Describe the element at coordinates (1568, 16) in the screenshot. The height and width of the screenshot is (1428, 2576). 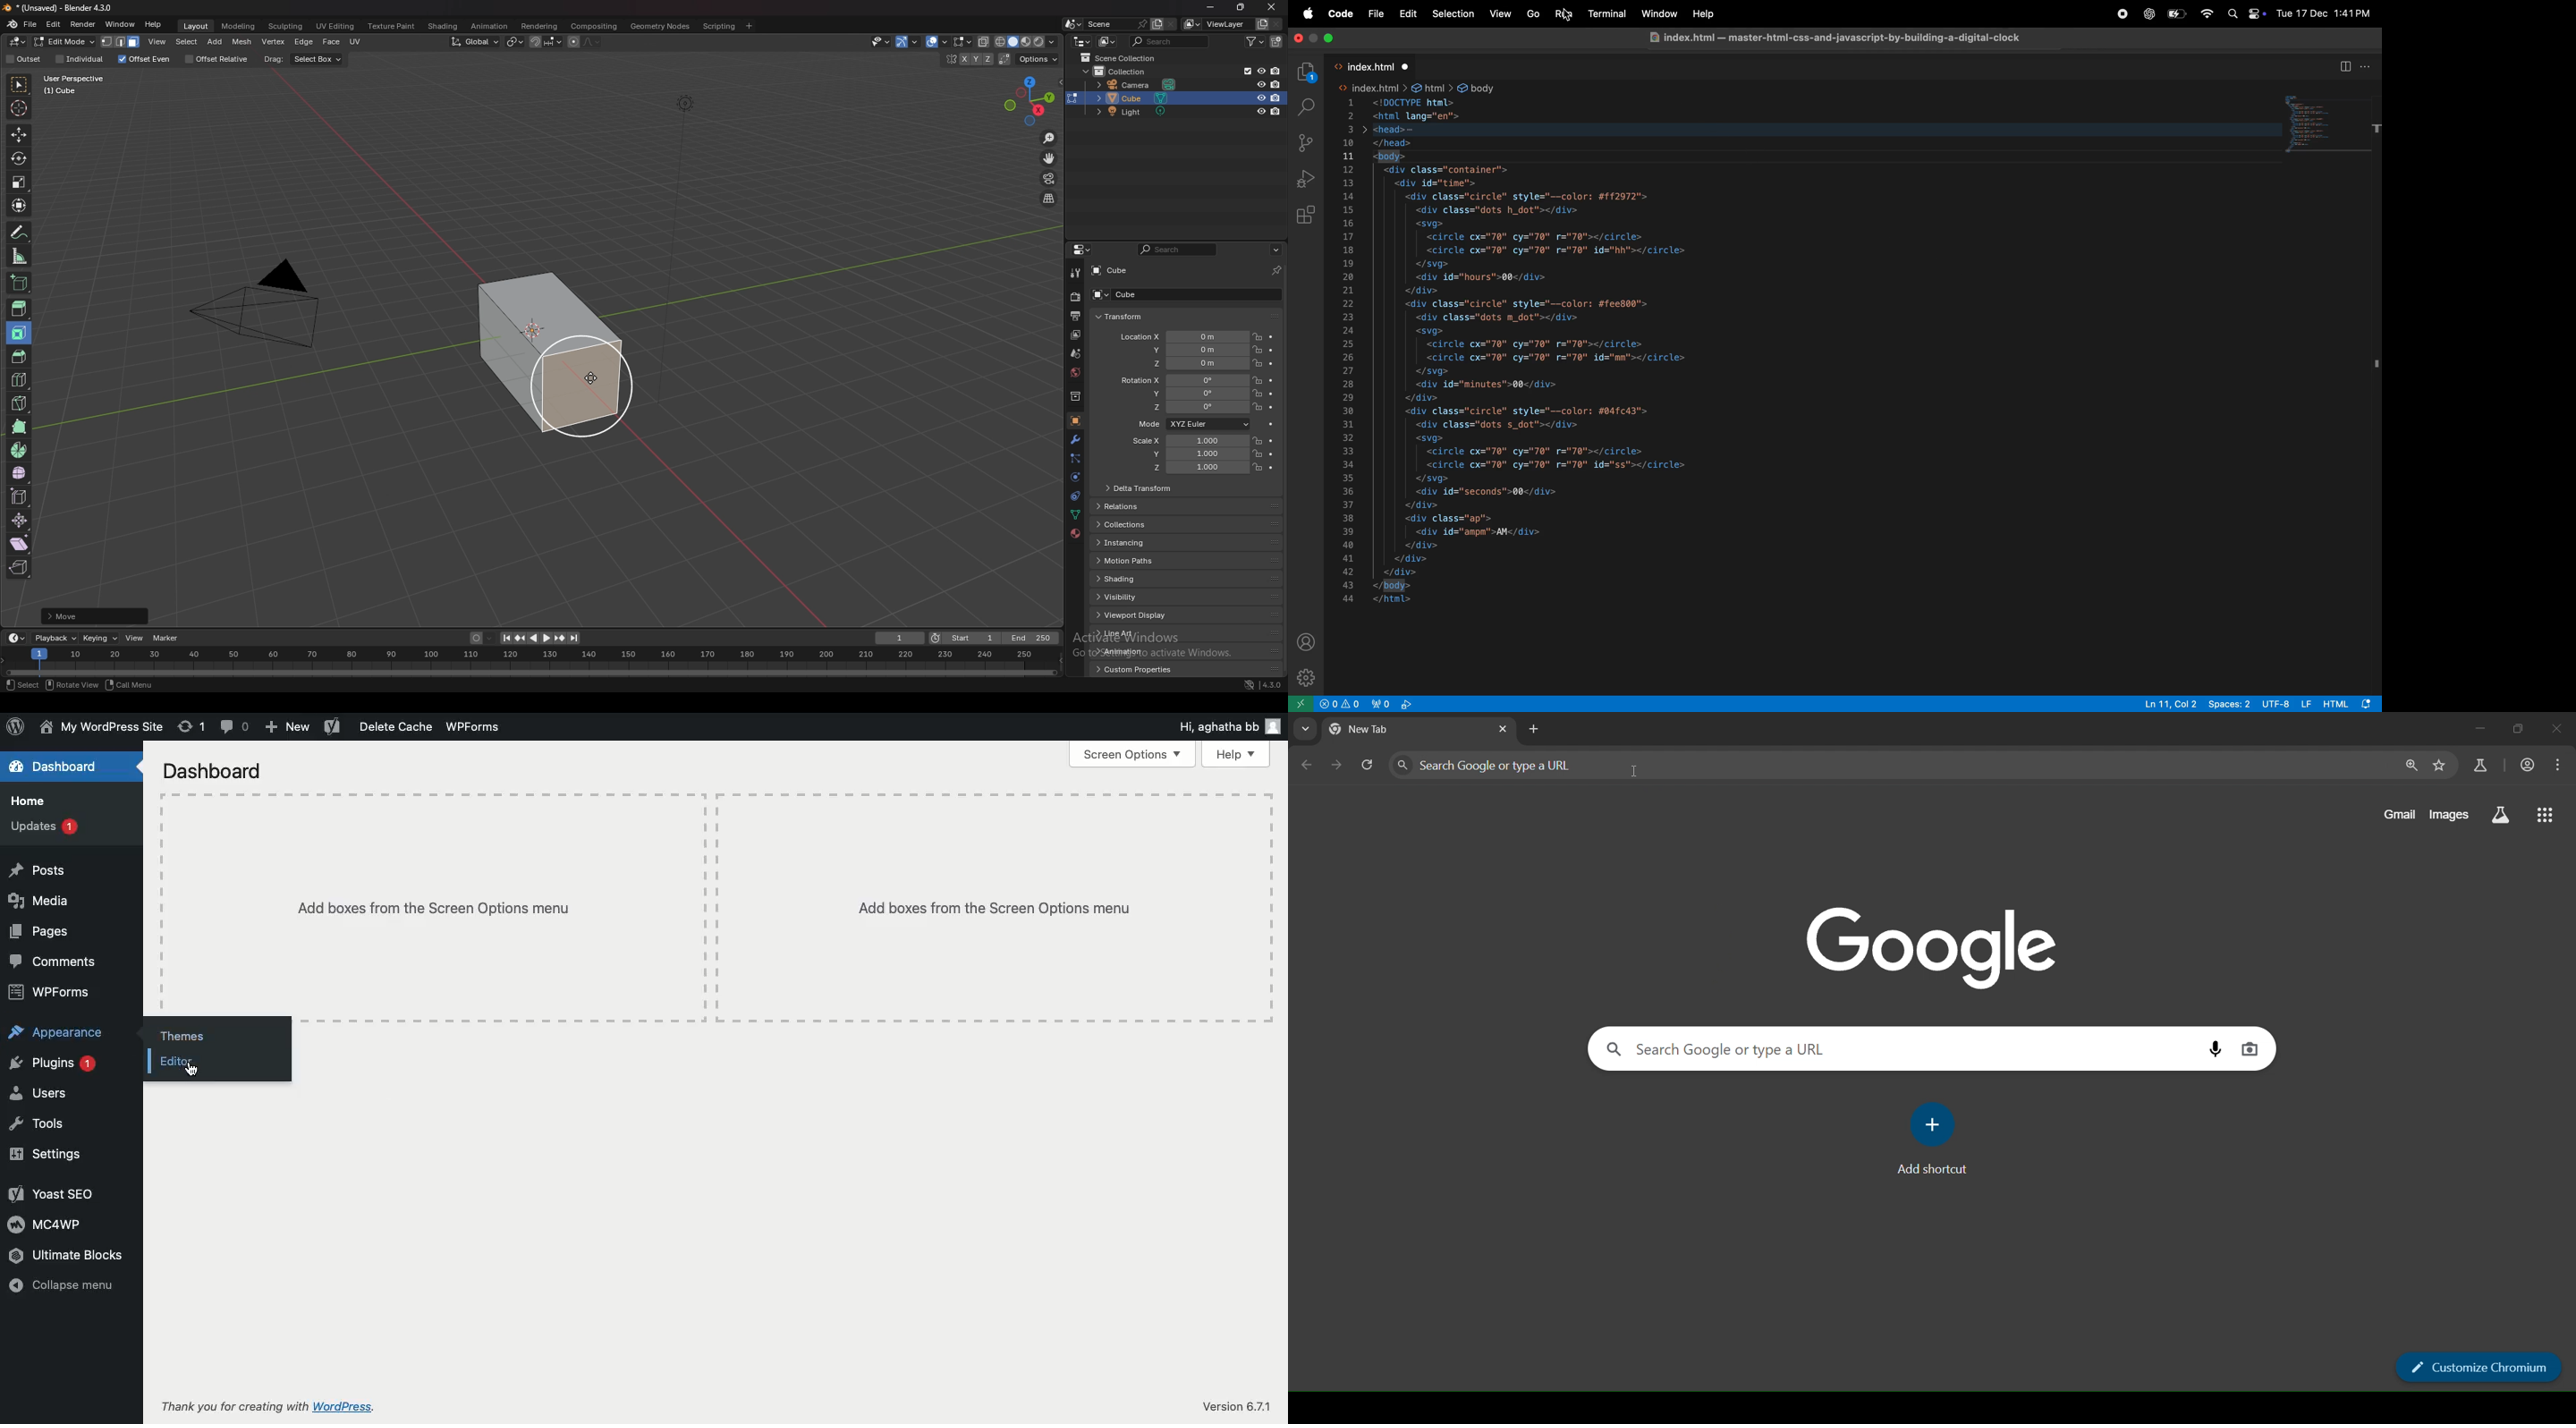
I see `cursor` at that location.